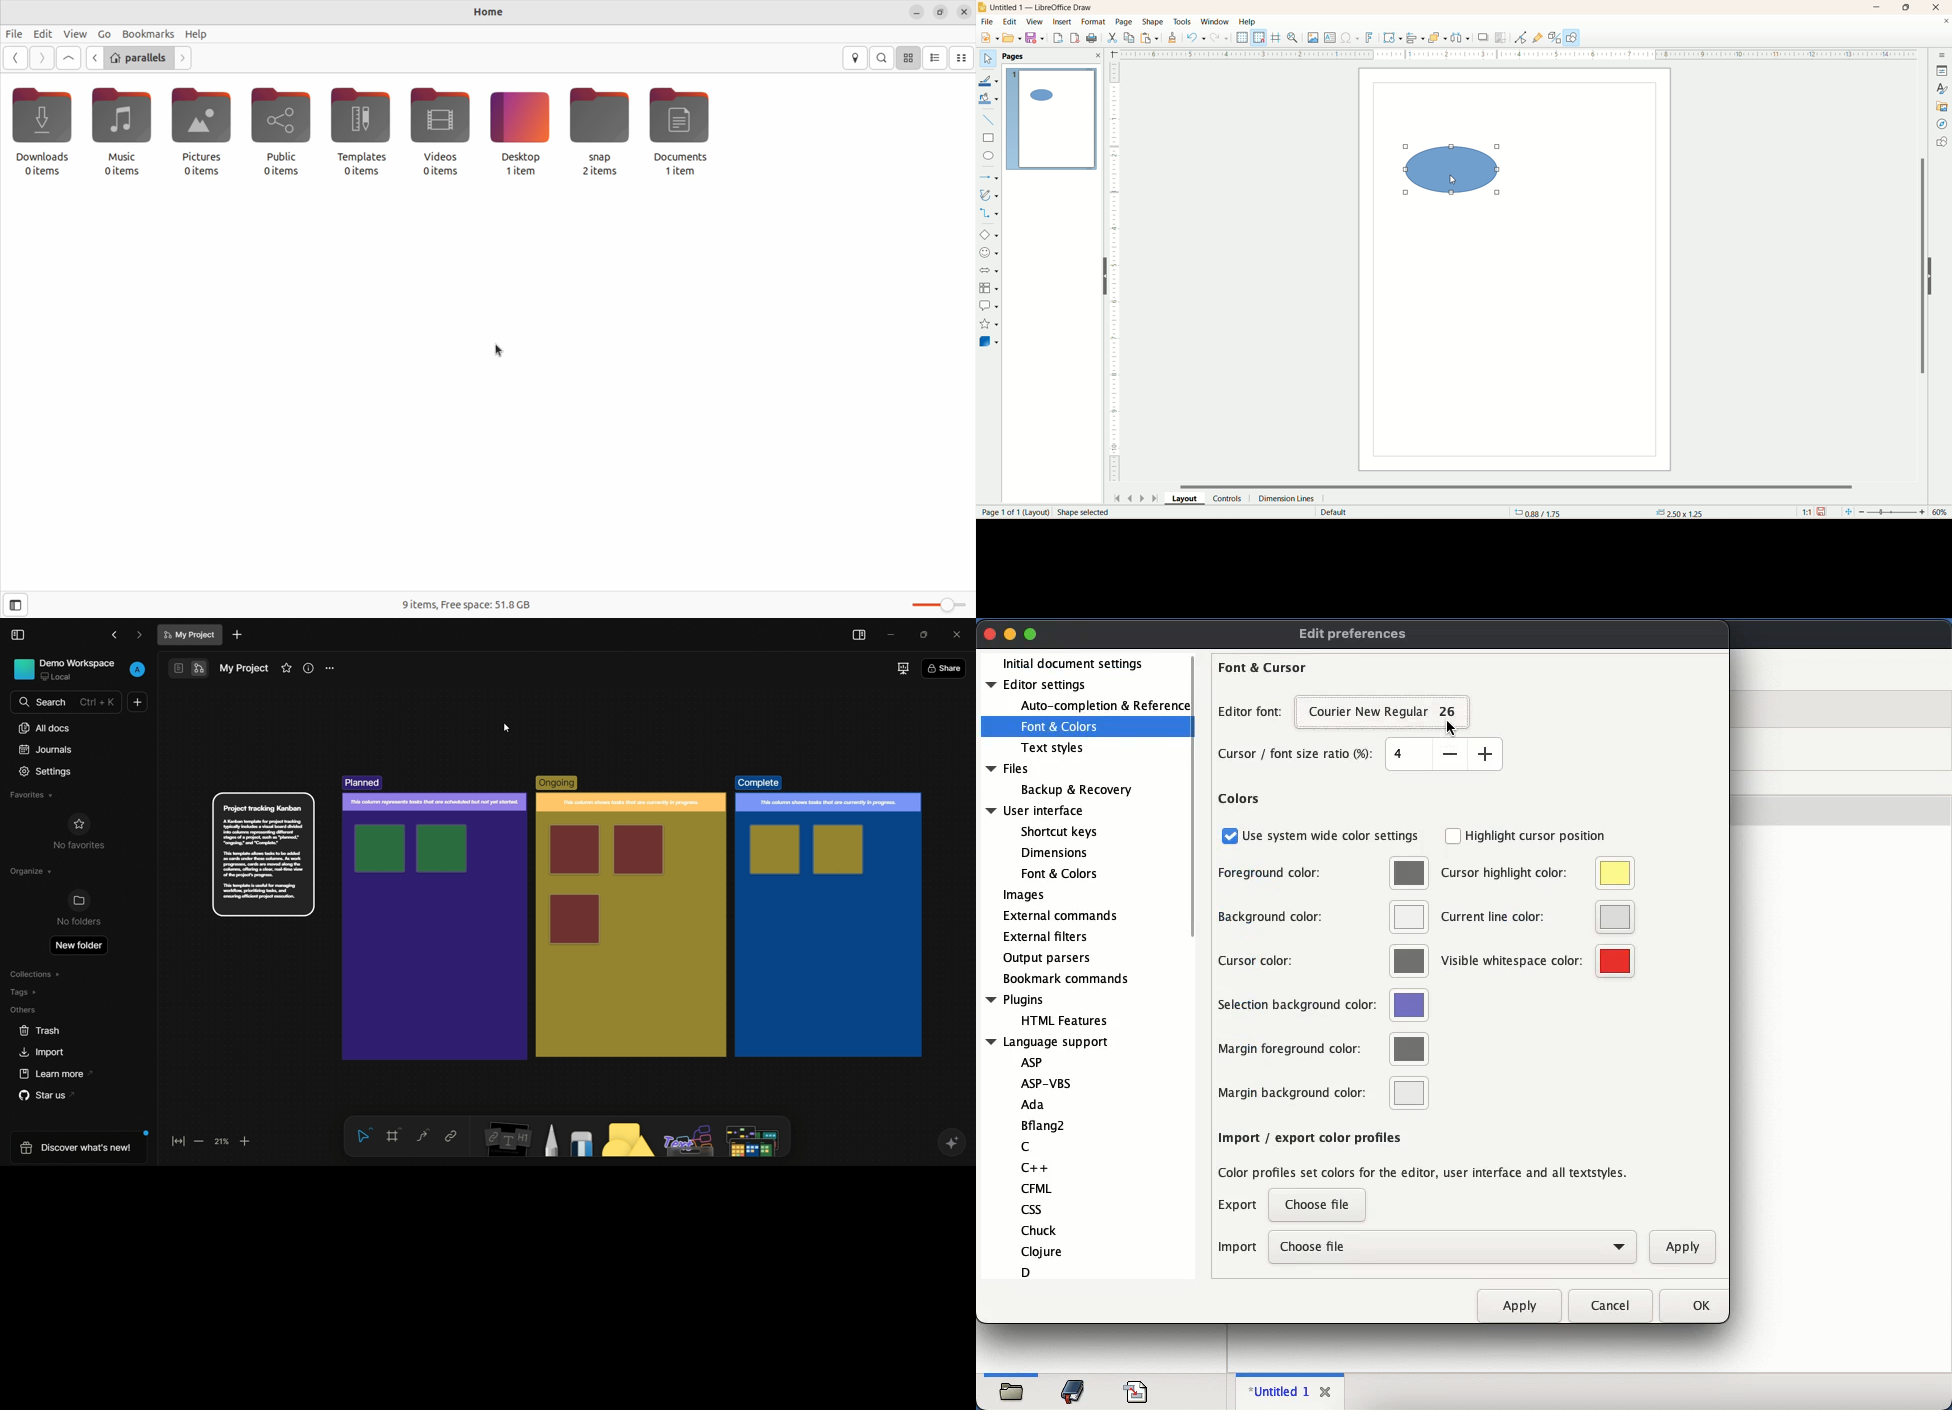  Describe the element at coordinates (1296, 1050) in the screenshot. I see `margin foreground color` at that location.